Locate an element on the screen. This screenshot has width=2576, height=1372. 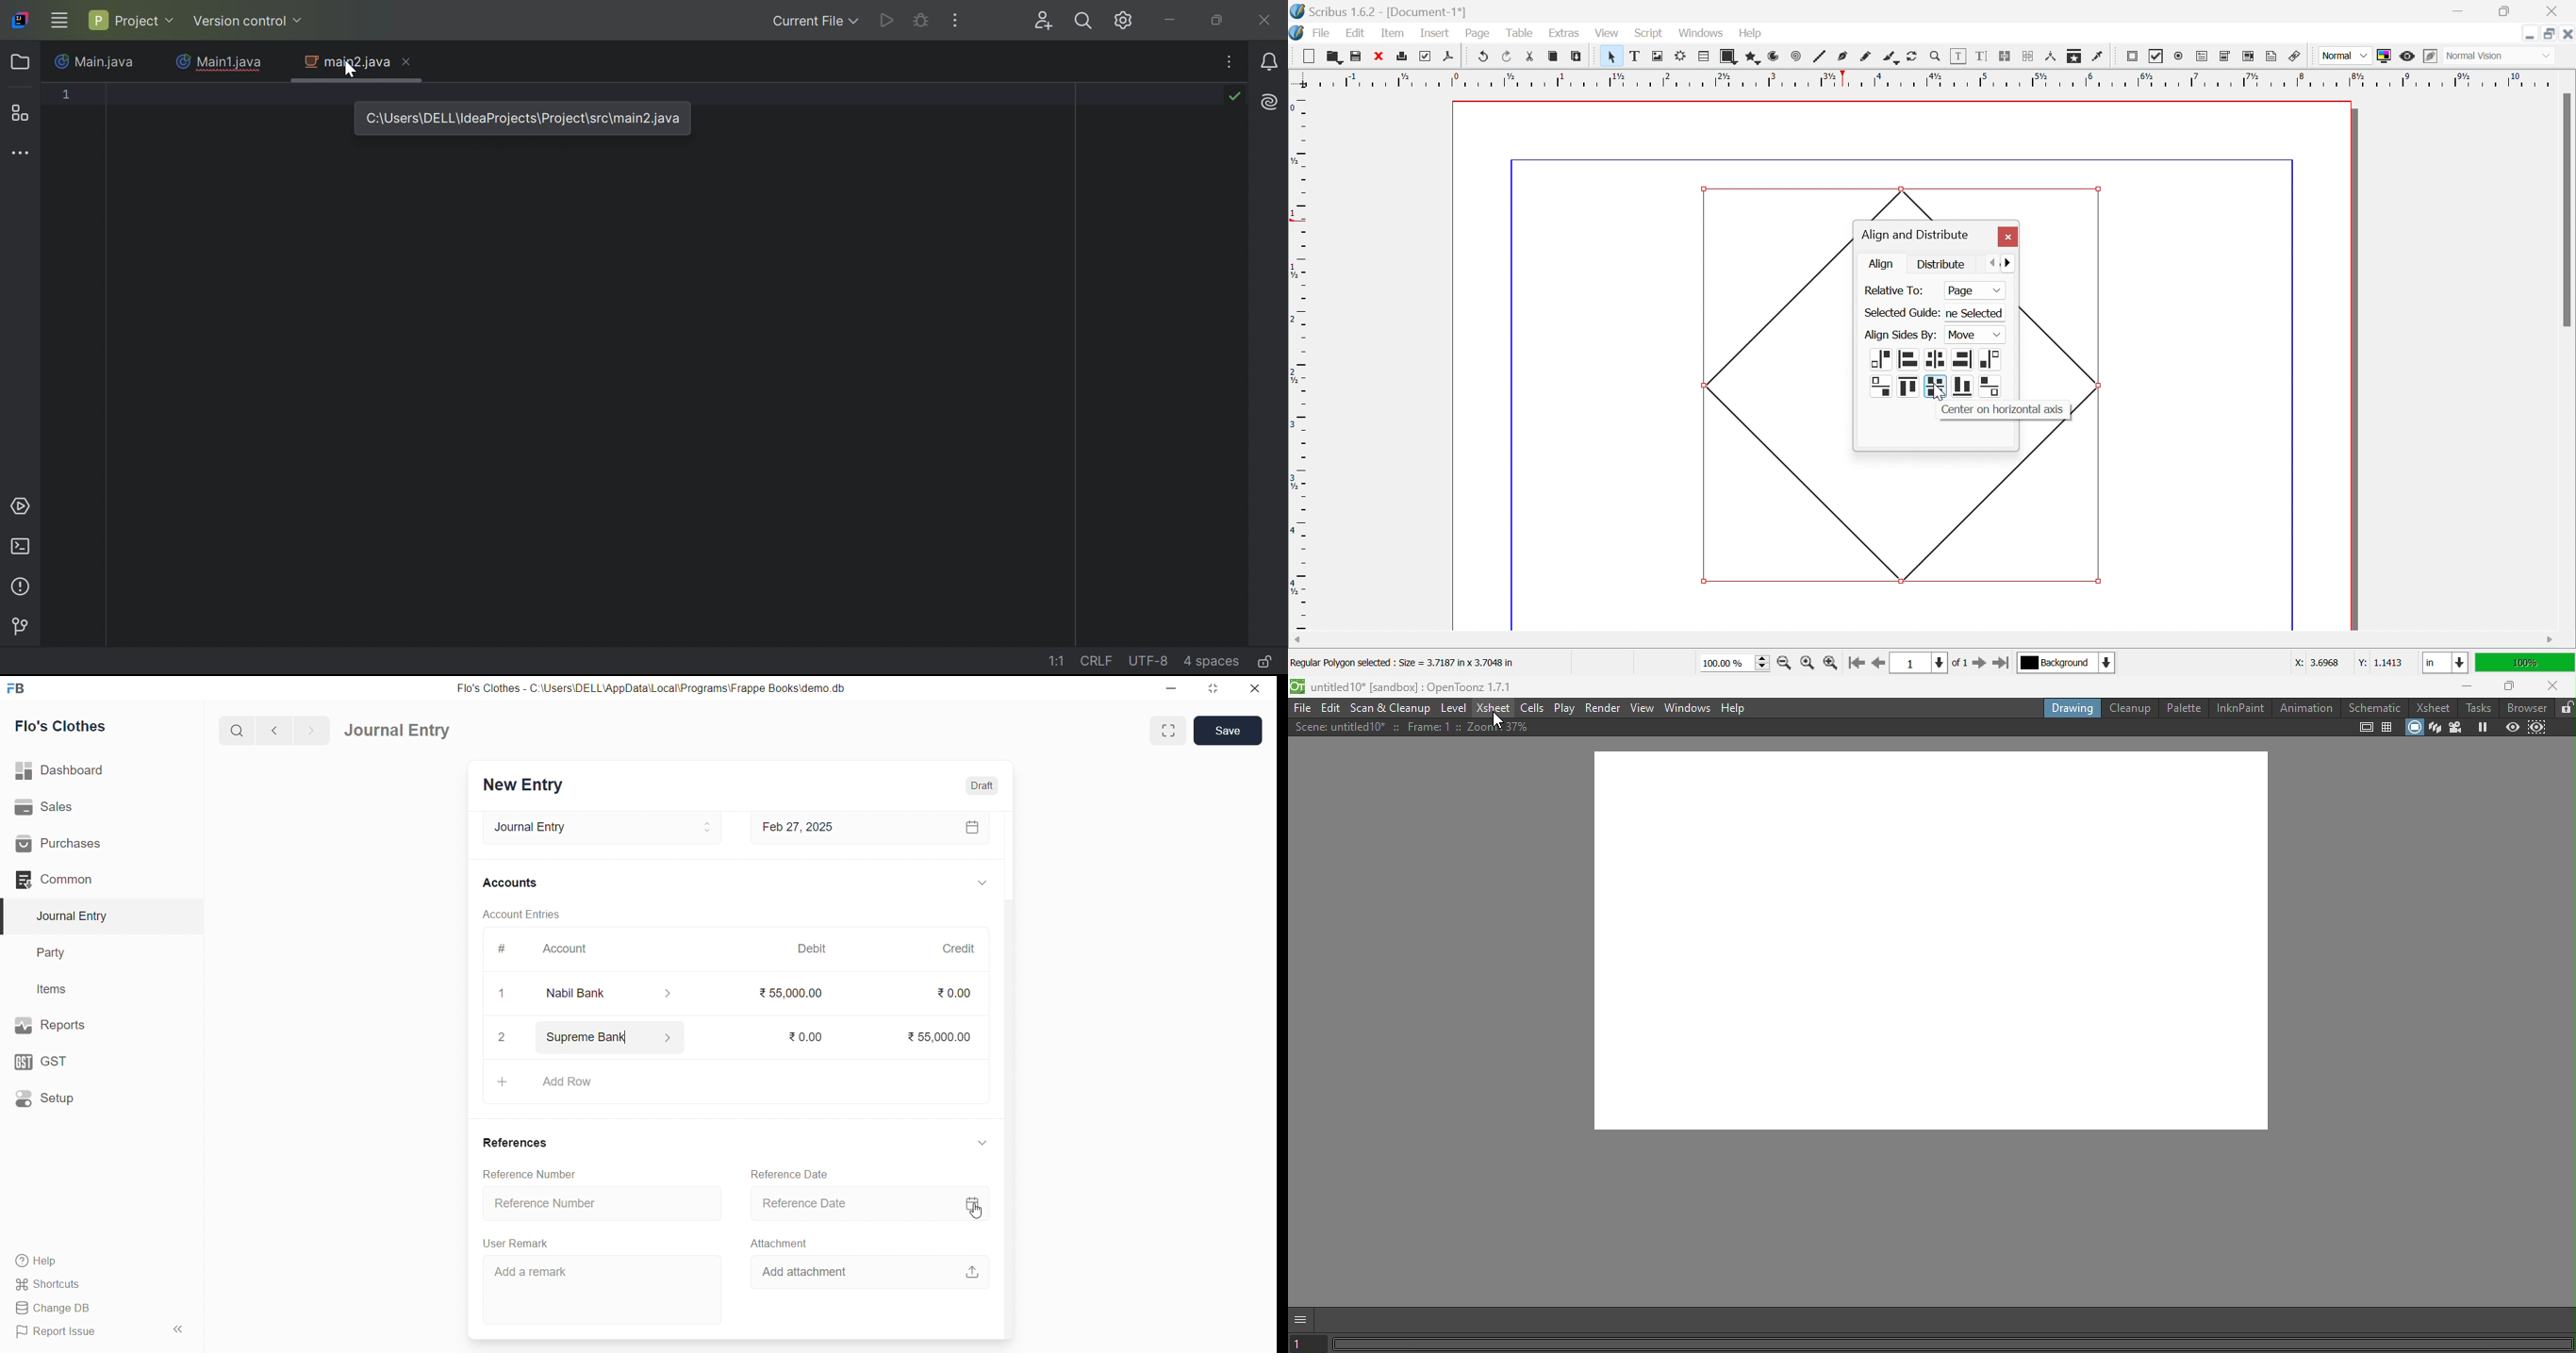
₹55000.00 is located at coordinates (786, 990).